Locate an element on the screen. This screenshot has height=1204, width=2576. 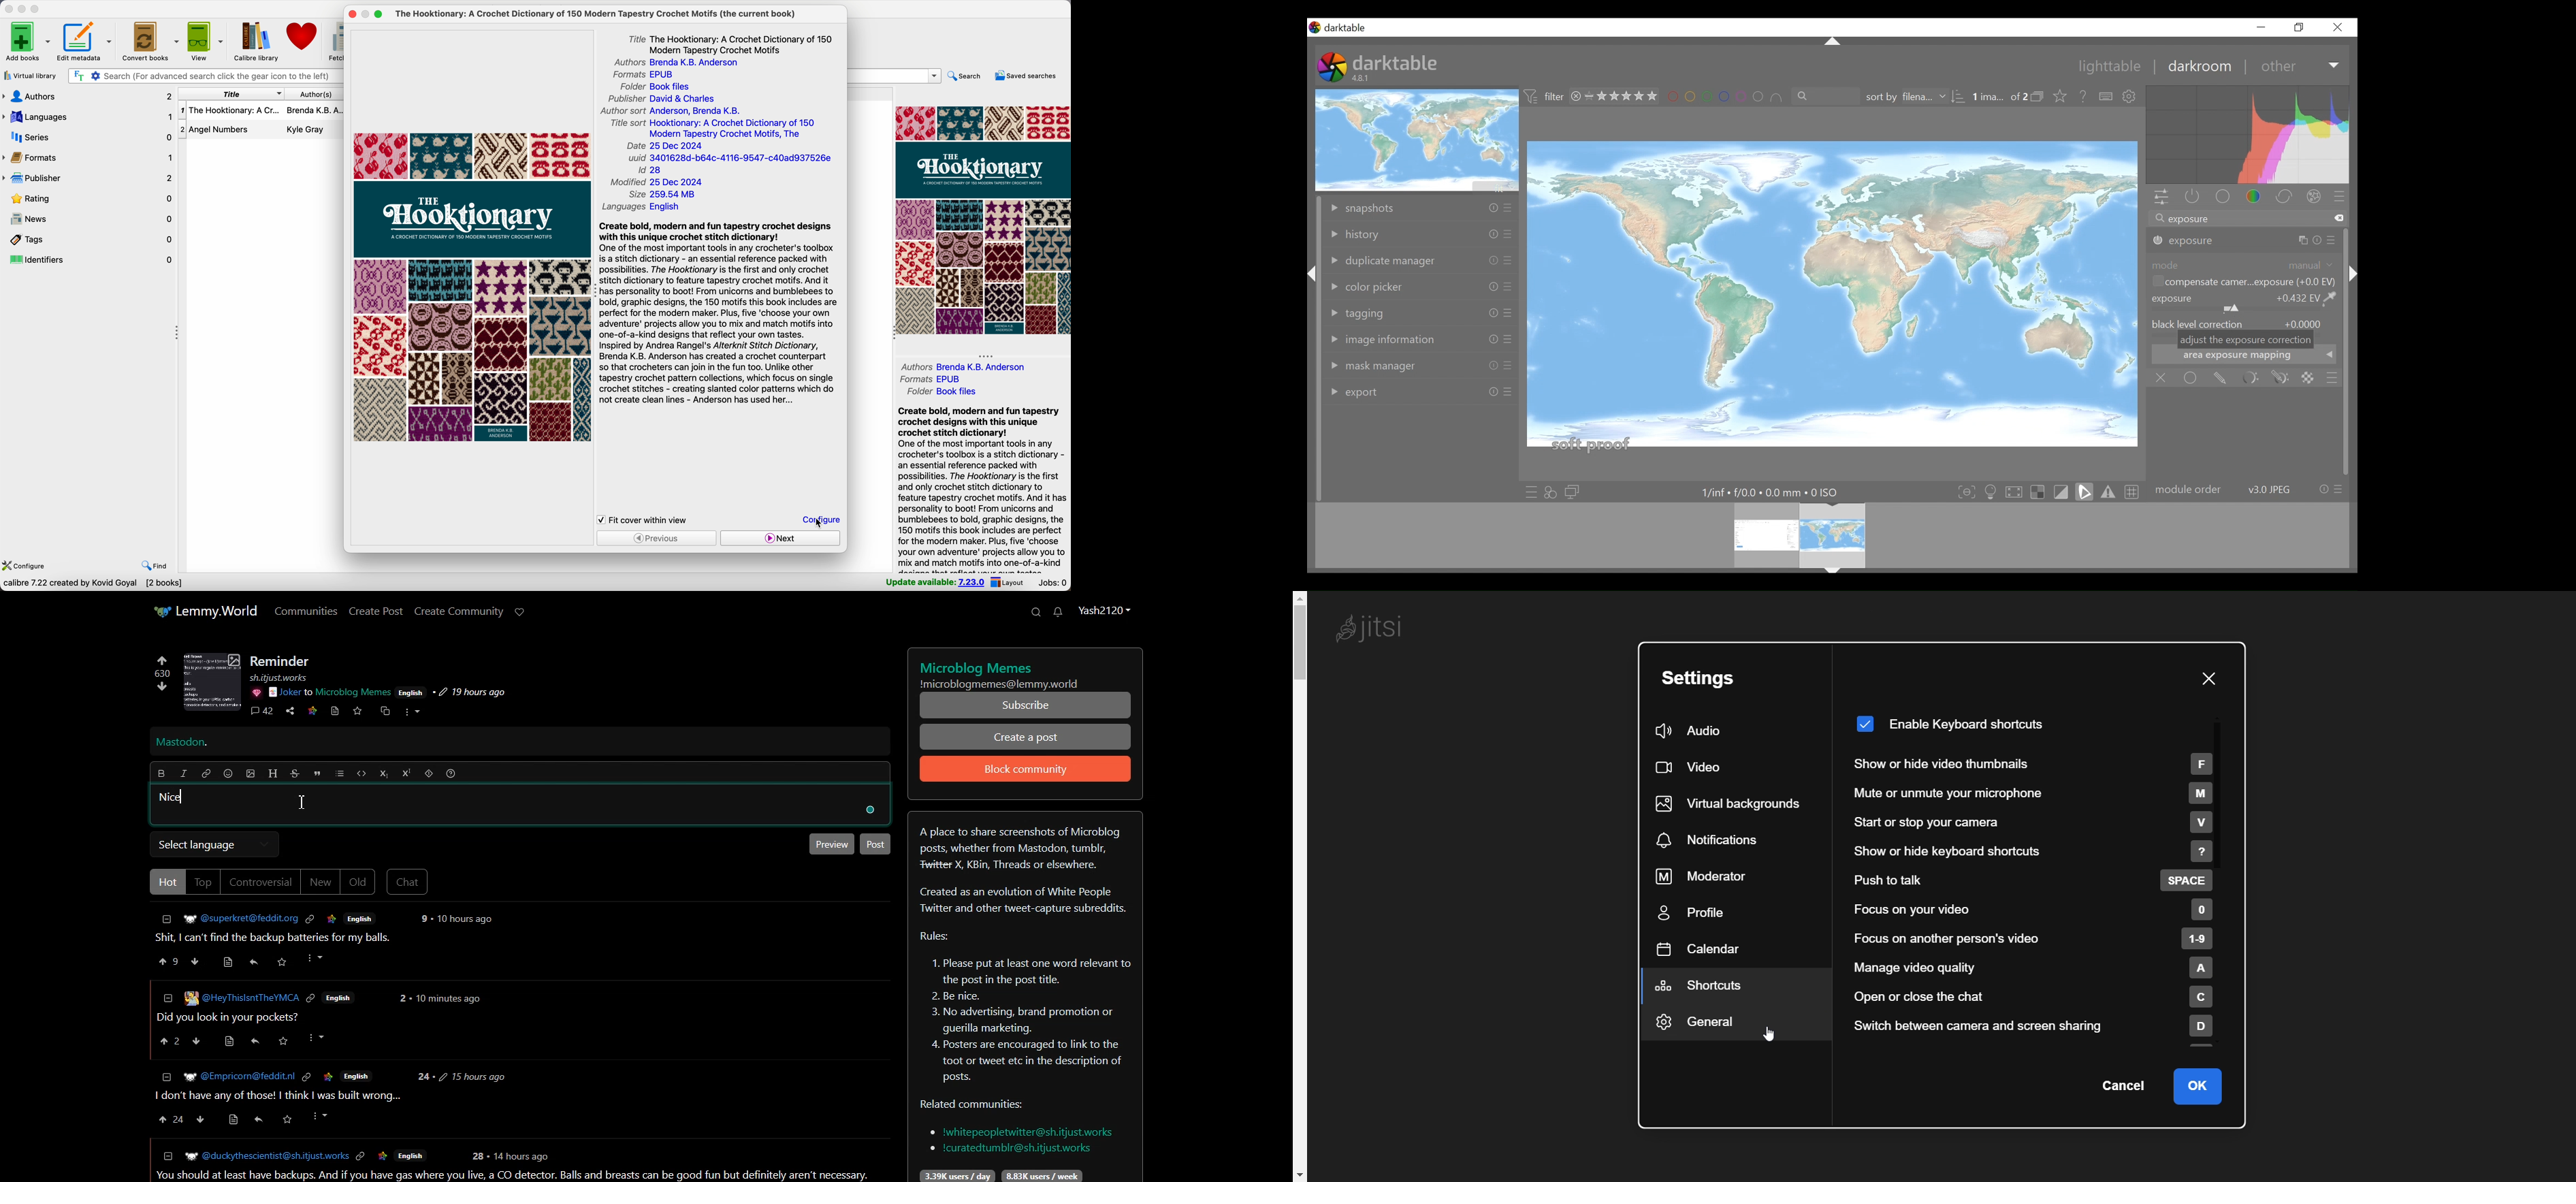
2 is located at coordinates (402, 998).